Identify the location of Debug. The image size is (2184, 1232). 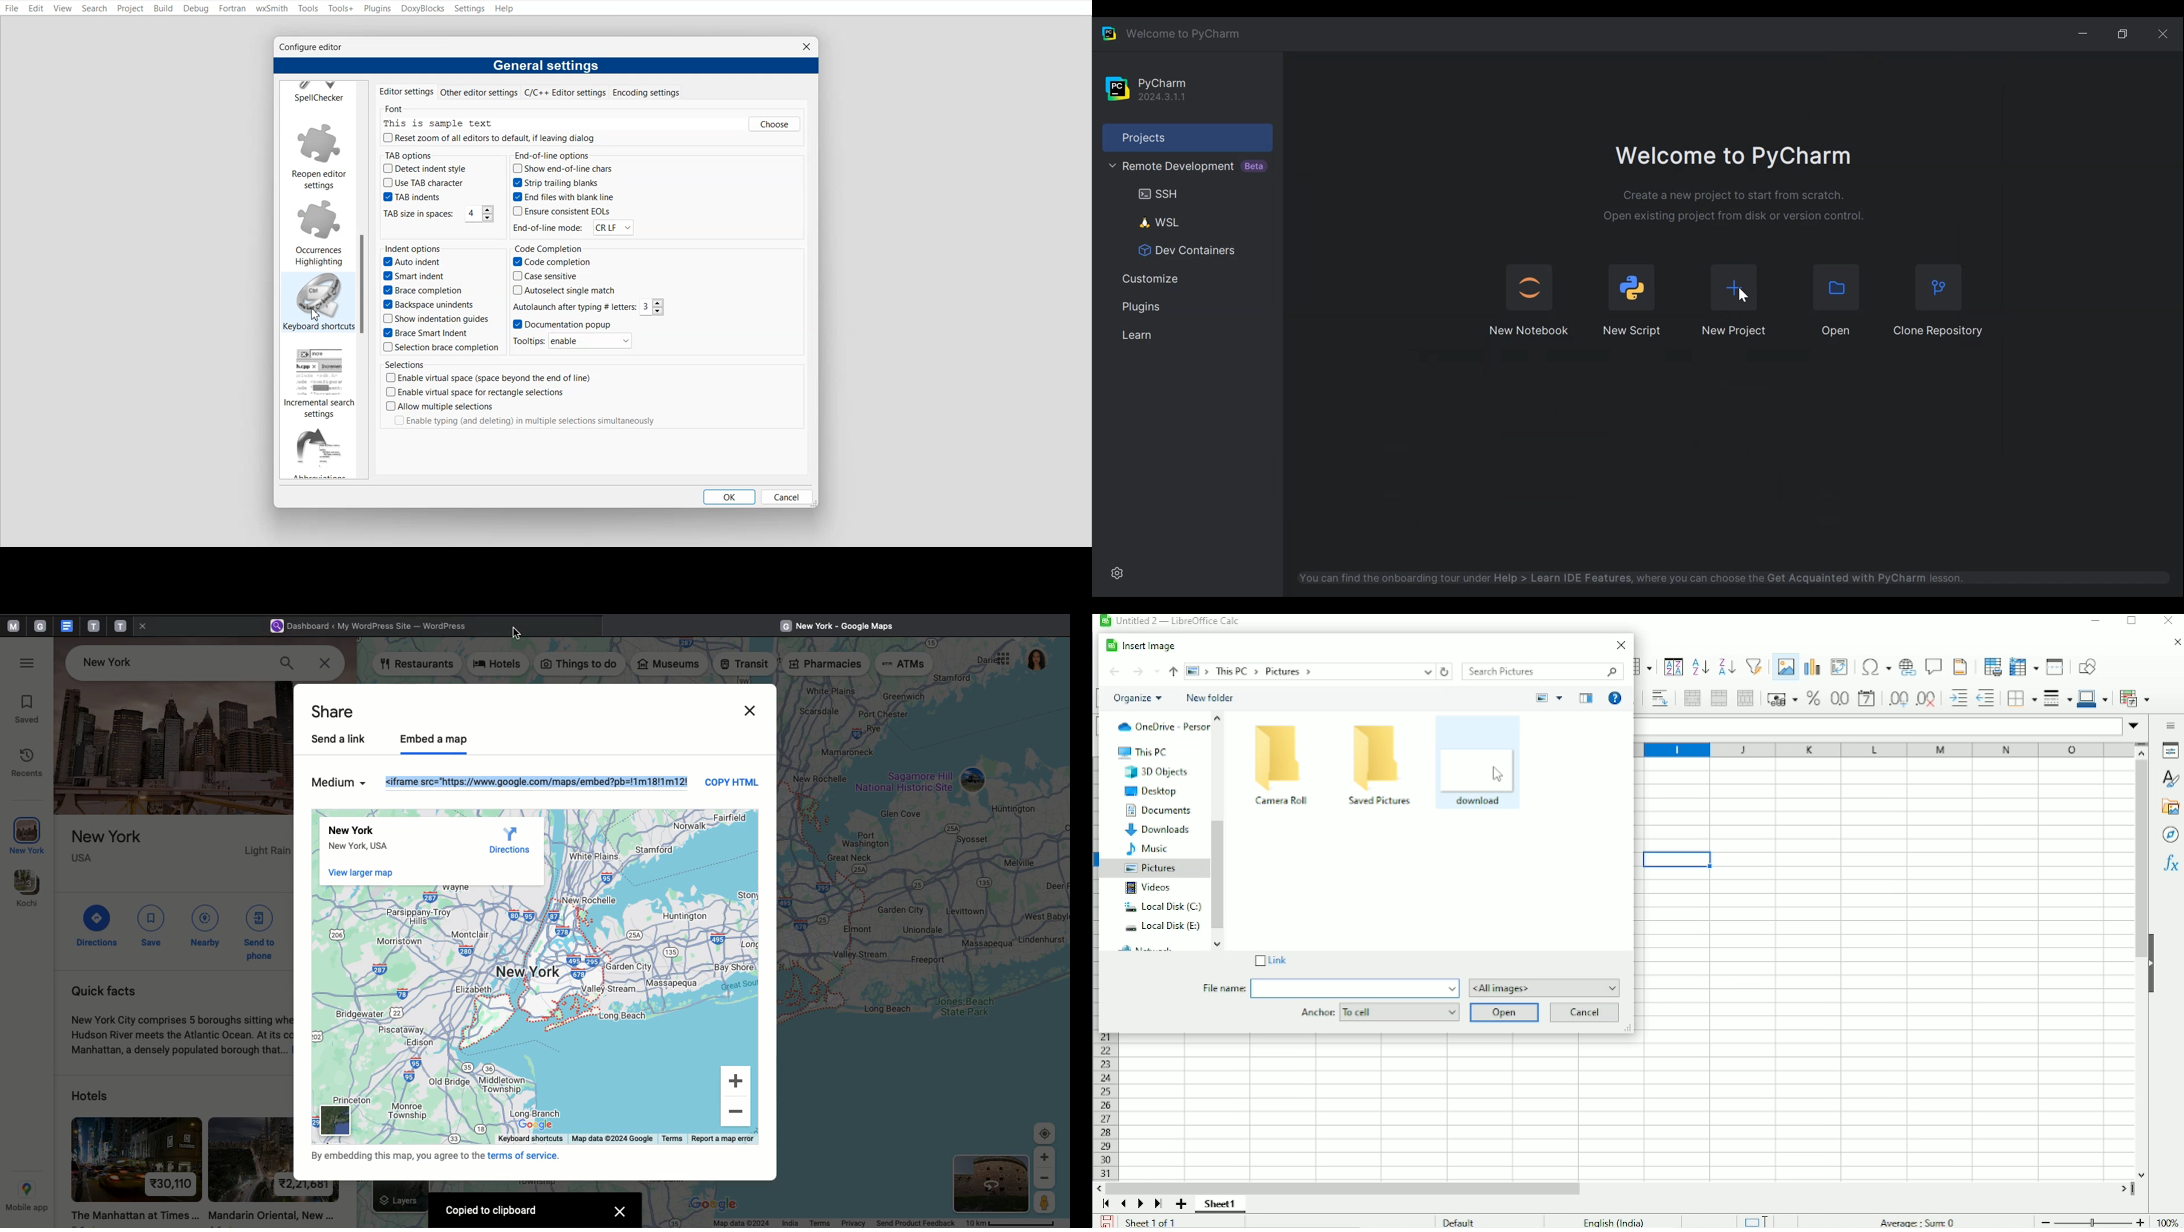
(196, 9).